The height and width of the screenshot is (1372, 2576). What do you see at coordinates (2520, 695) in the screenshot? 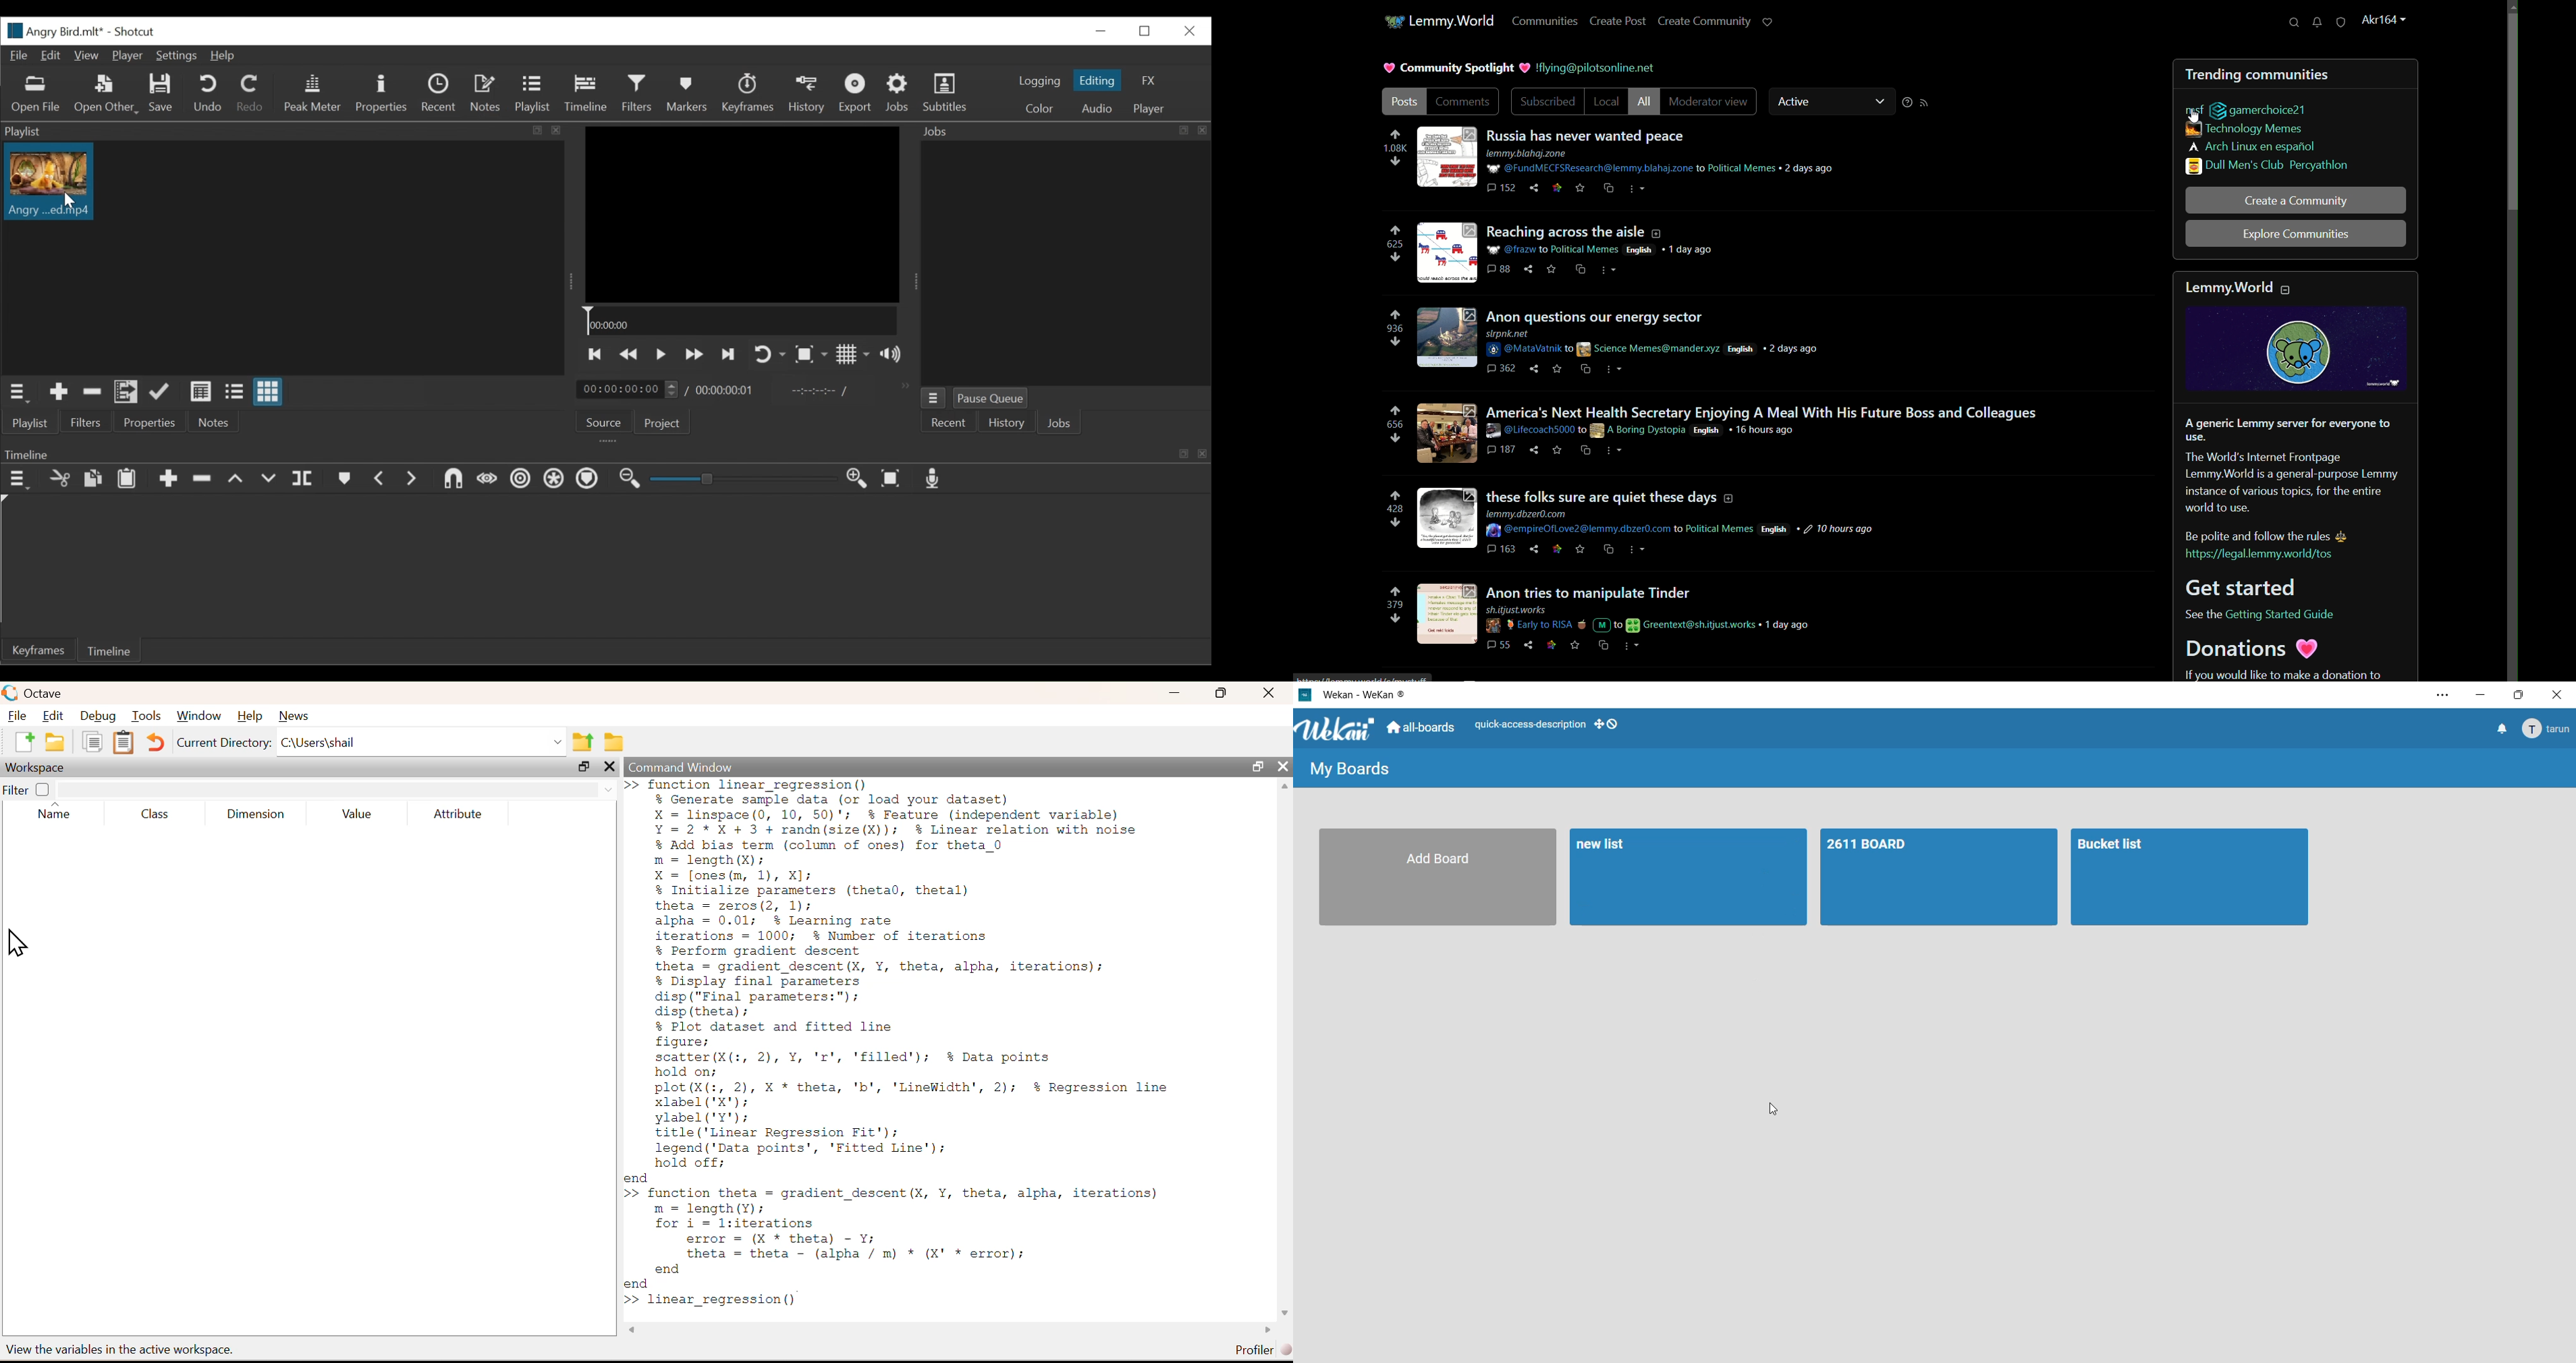
I see `maximize` at bounding box center [2520, 695].